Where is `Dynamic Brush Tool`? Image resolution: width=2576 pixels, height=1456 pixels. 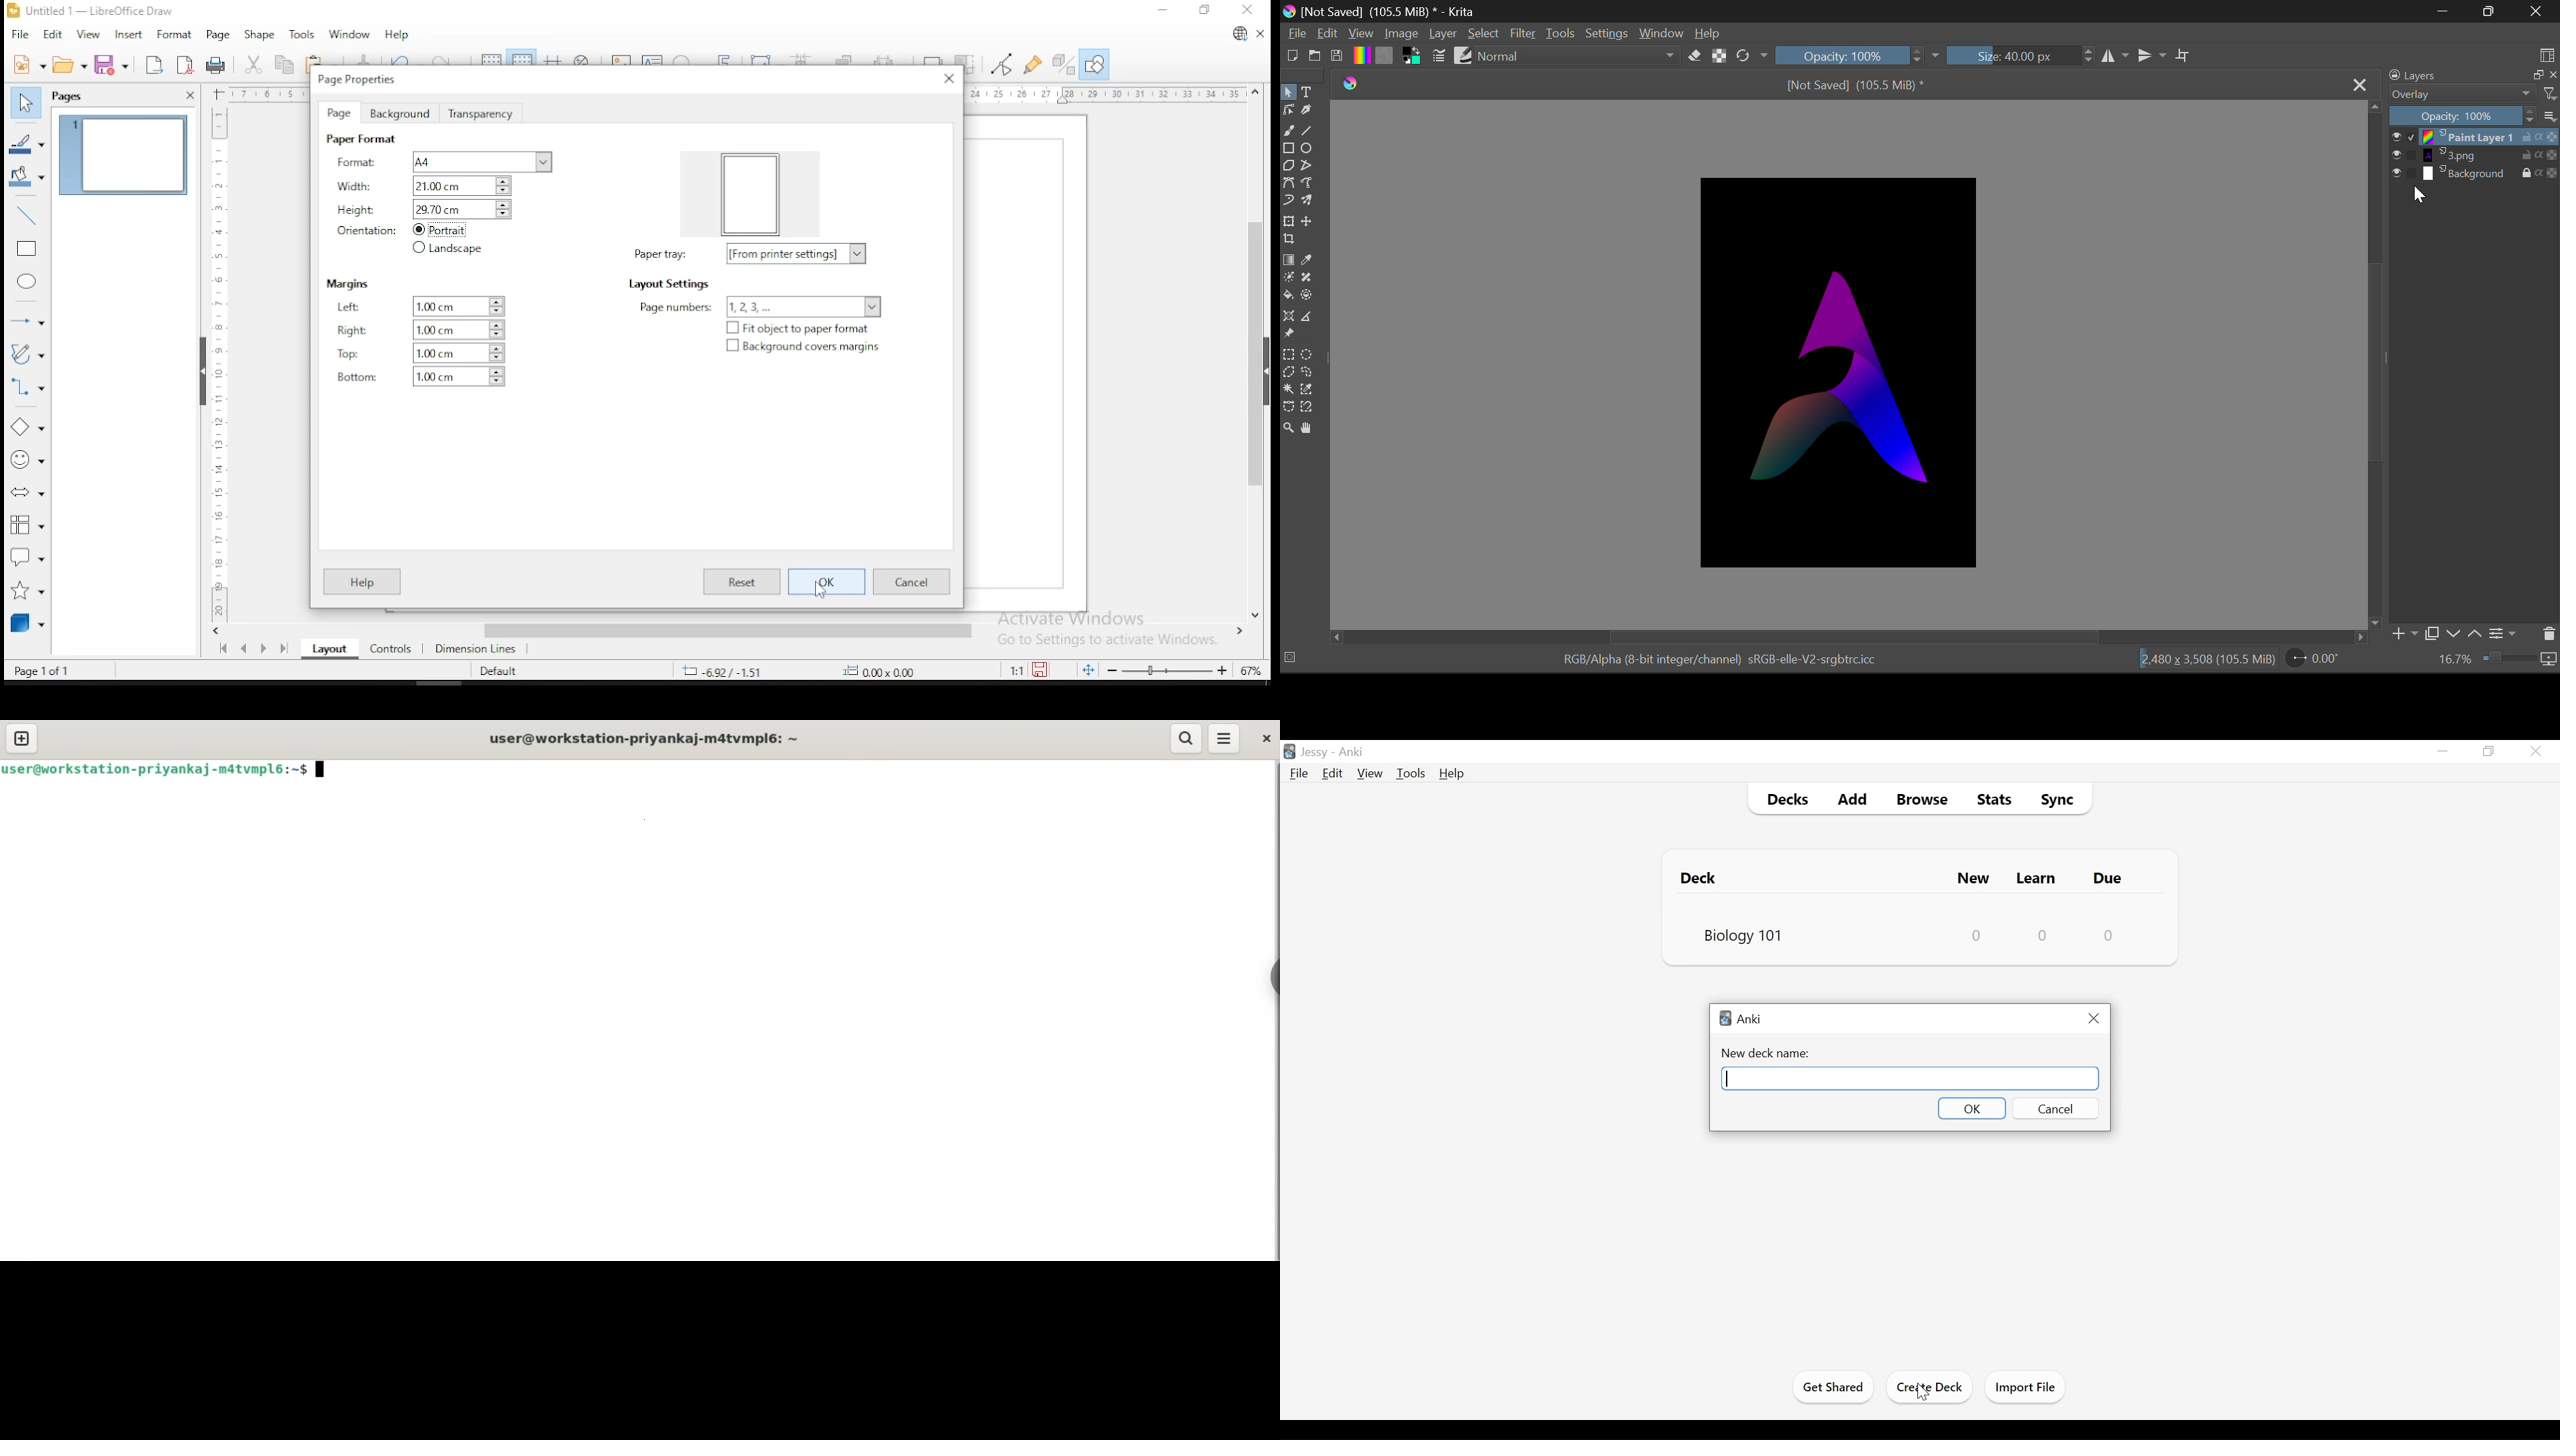 Dynamic Brush Tool is located at coordinates (1288, 200).